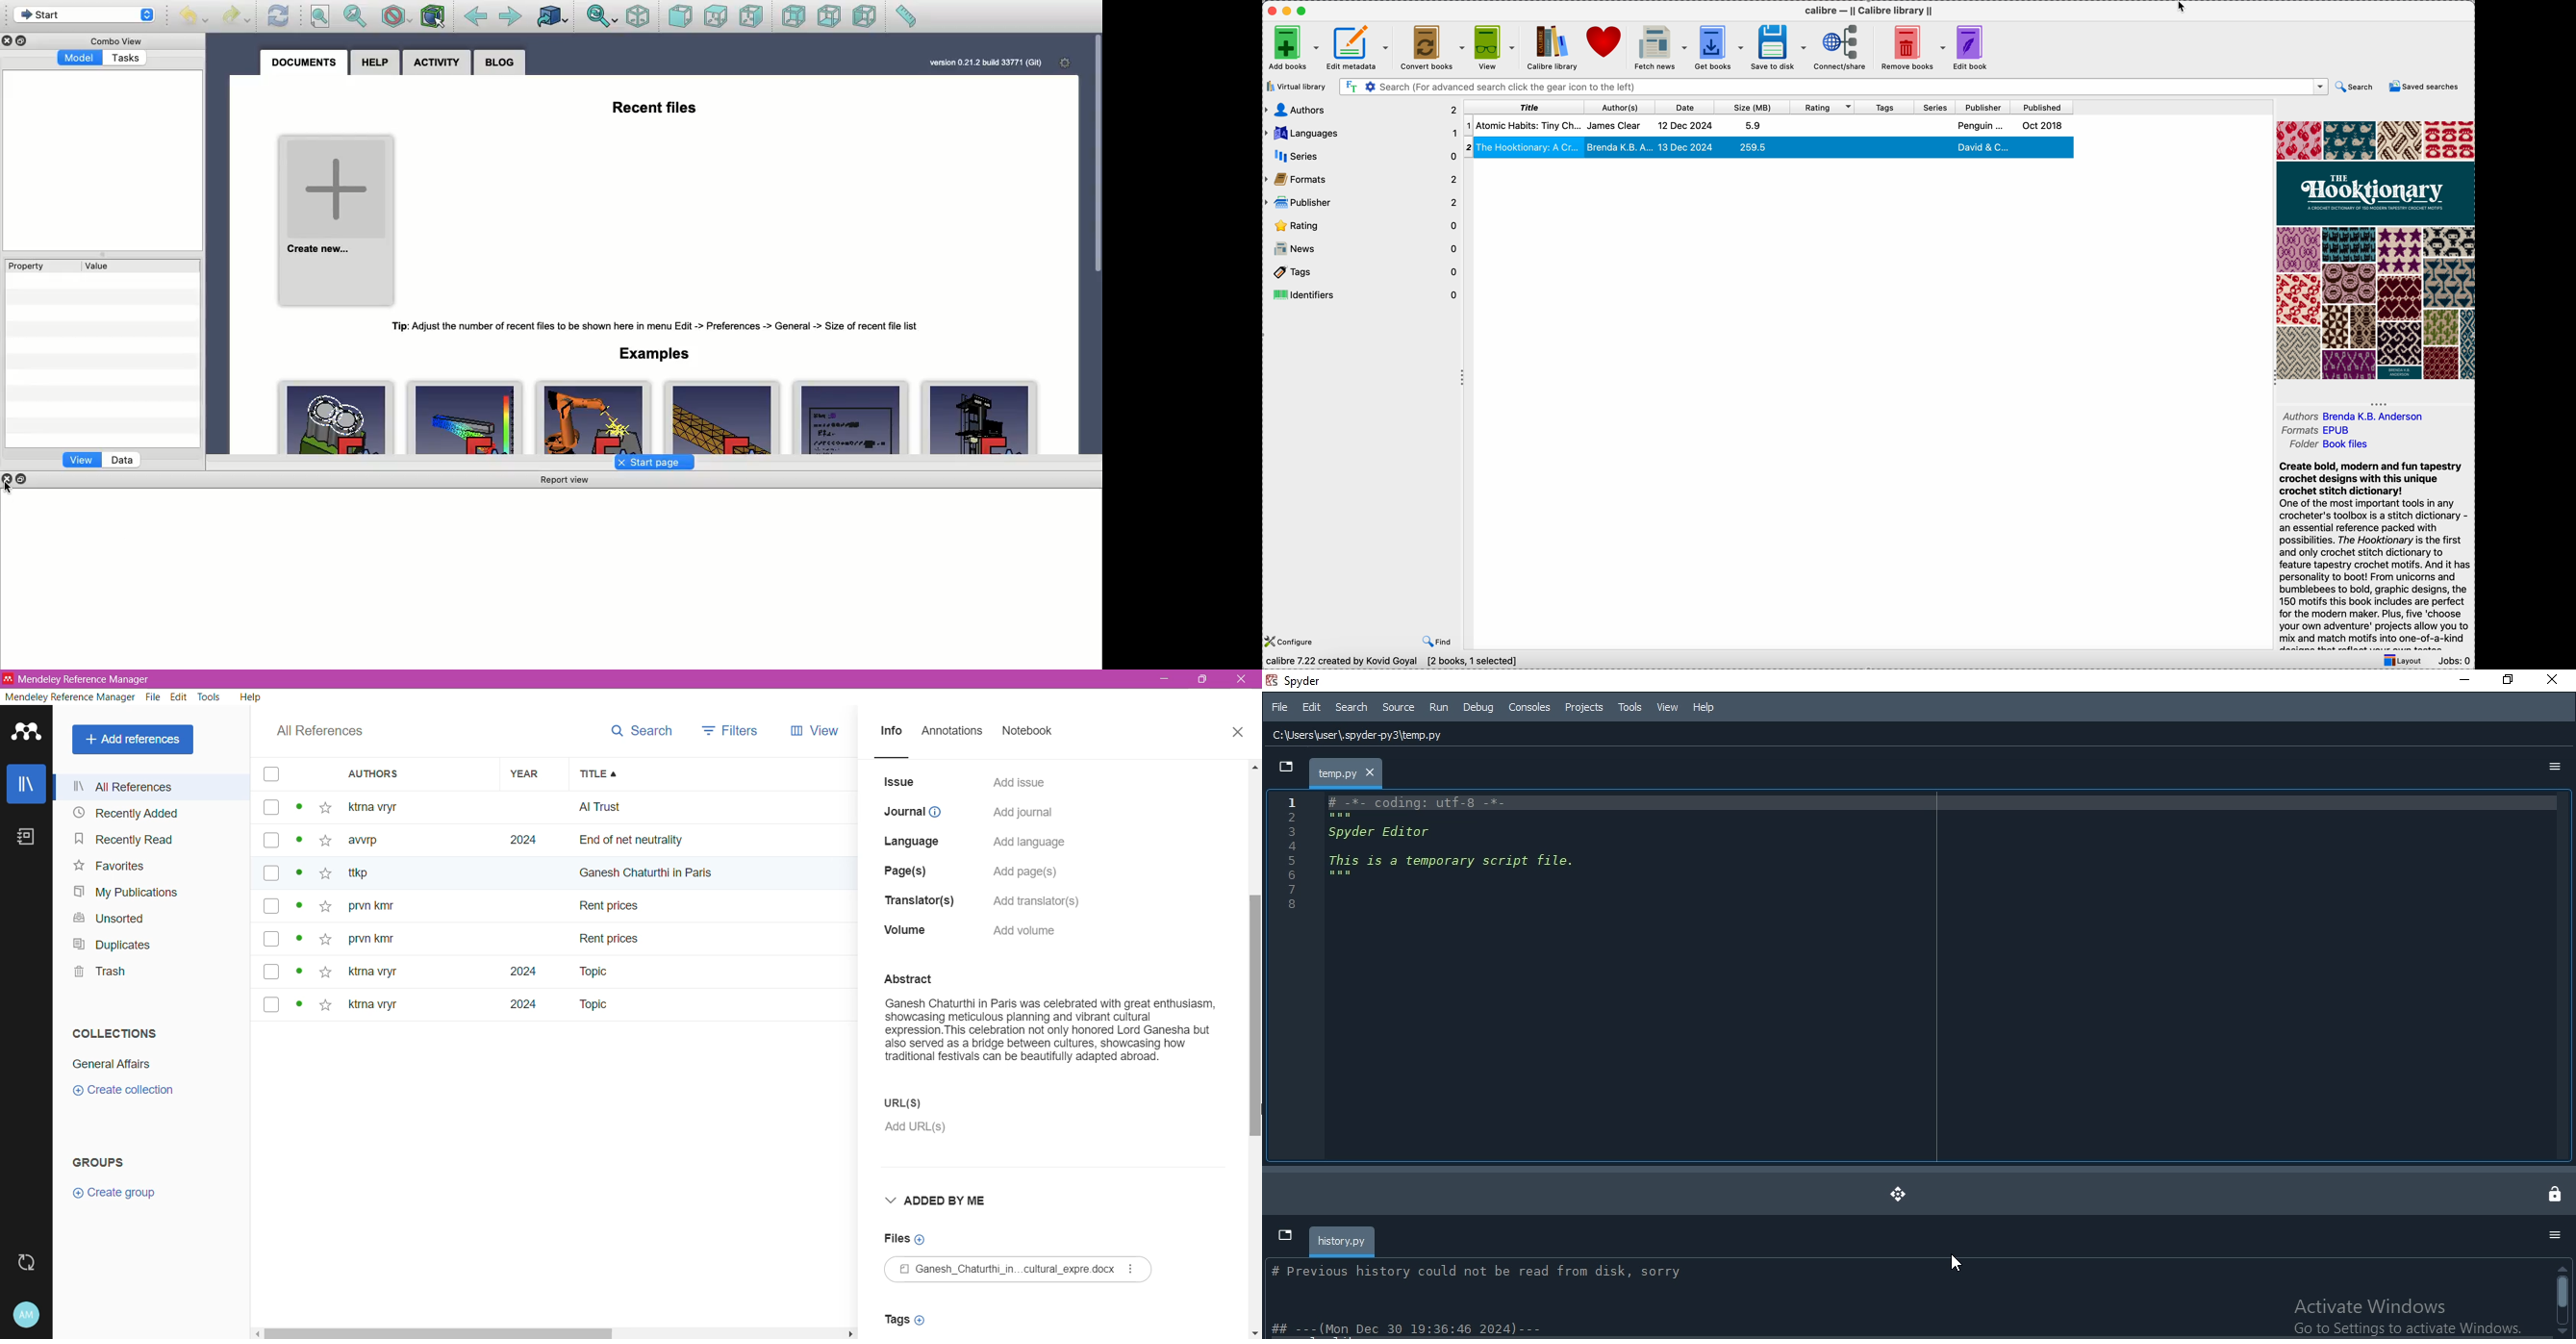 The image size is (2576, 1344). I want to click on FemCalculixCantile ver3D.FCStd, so click(468, 420).